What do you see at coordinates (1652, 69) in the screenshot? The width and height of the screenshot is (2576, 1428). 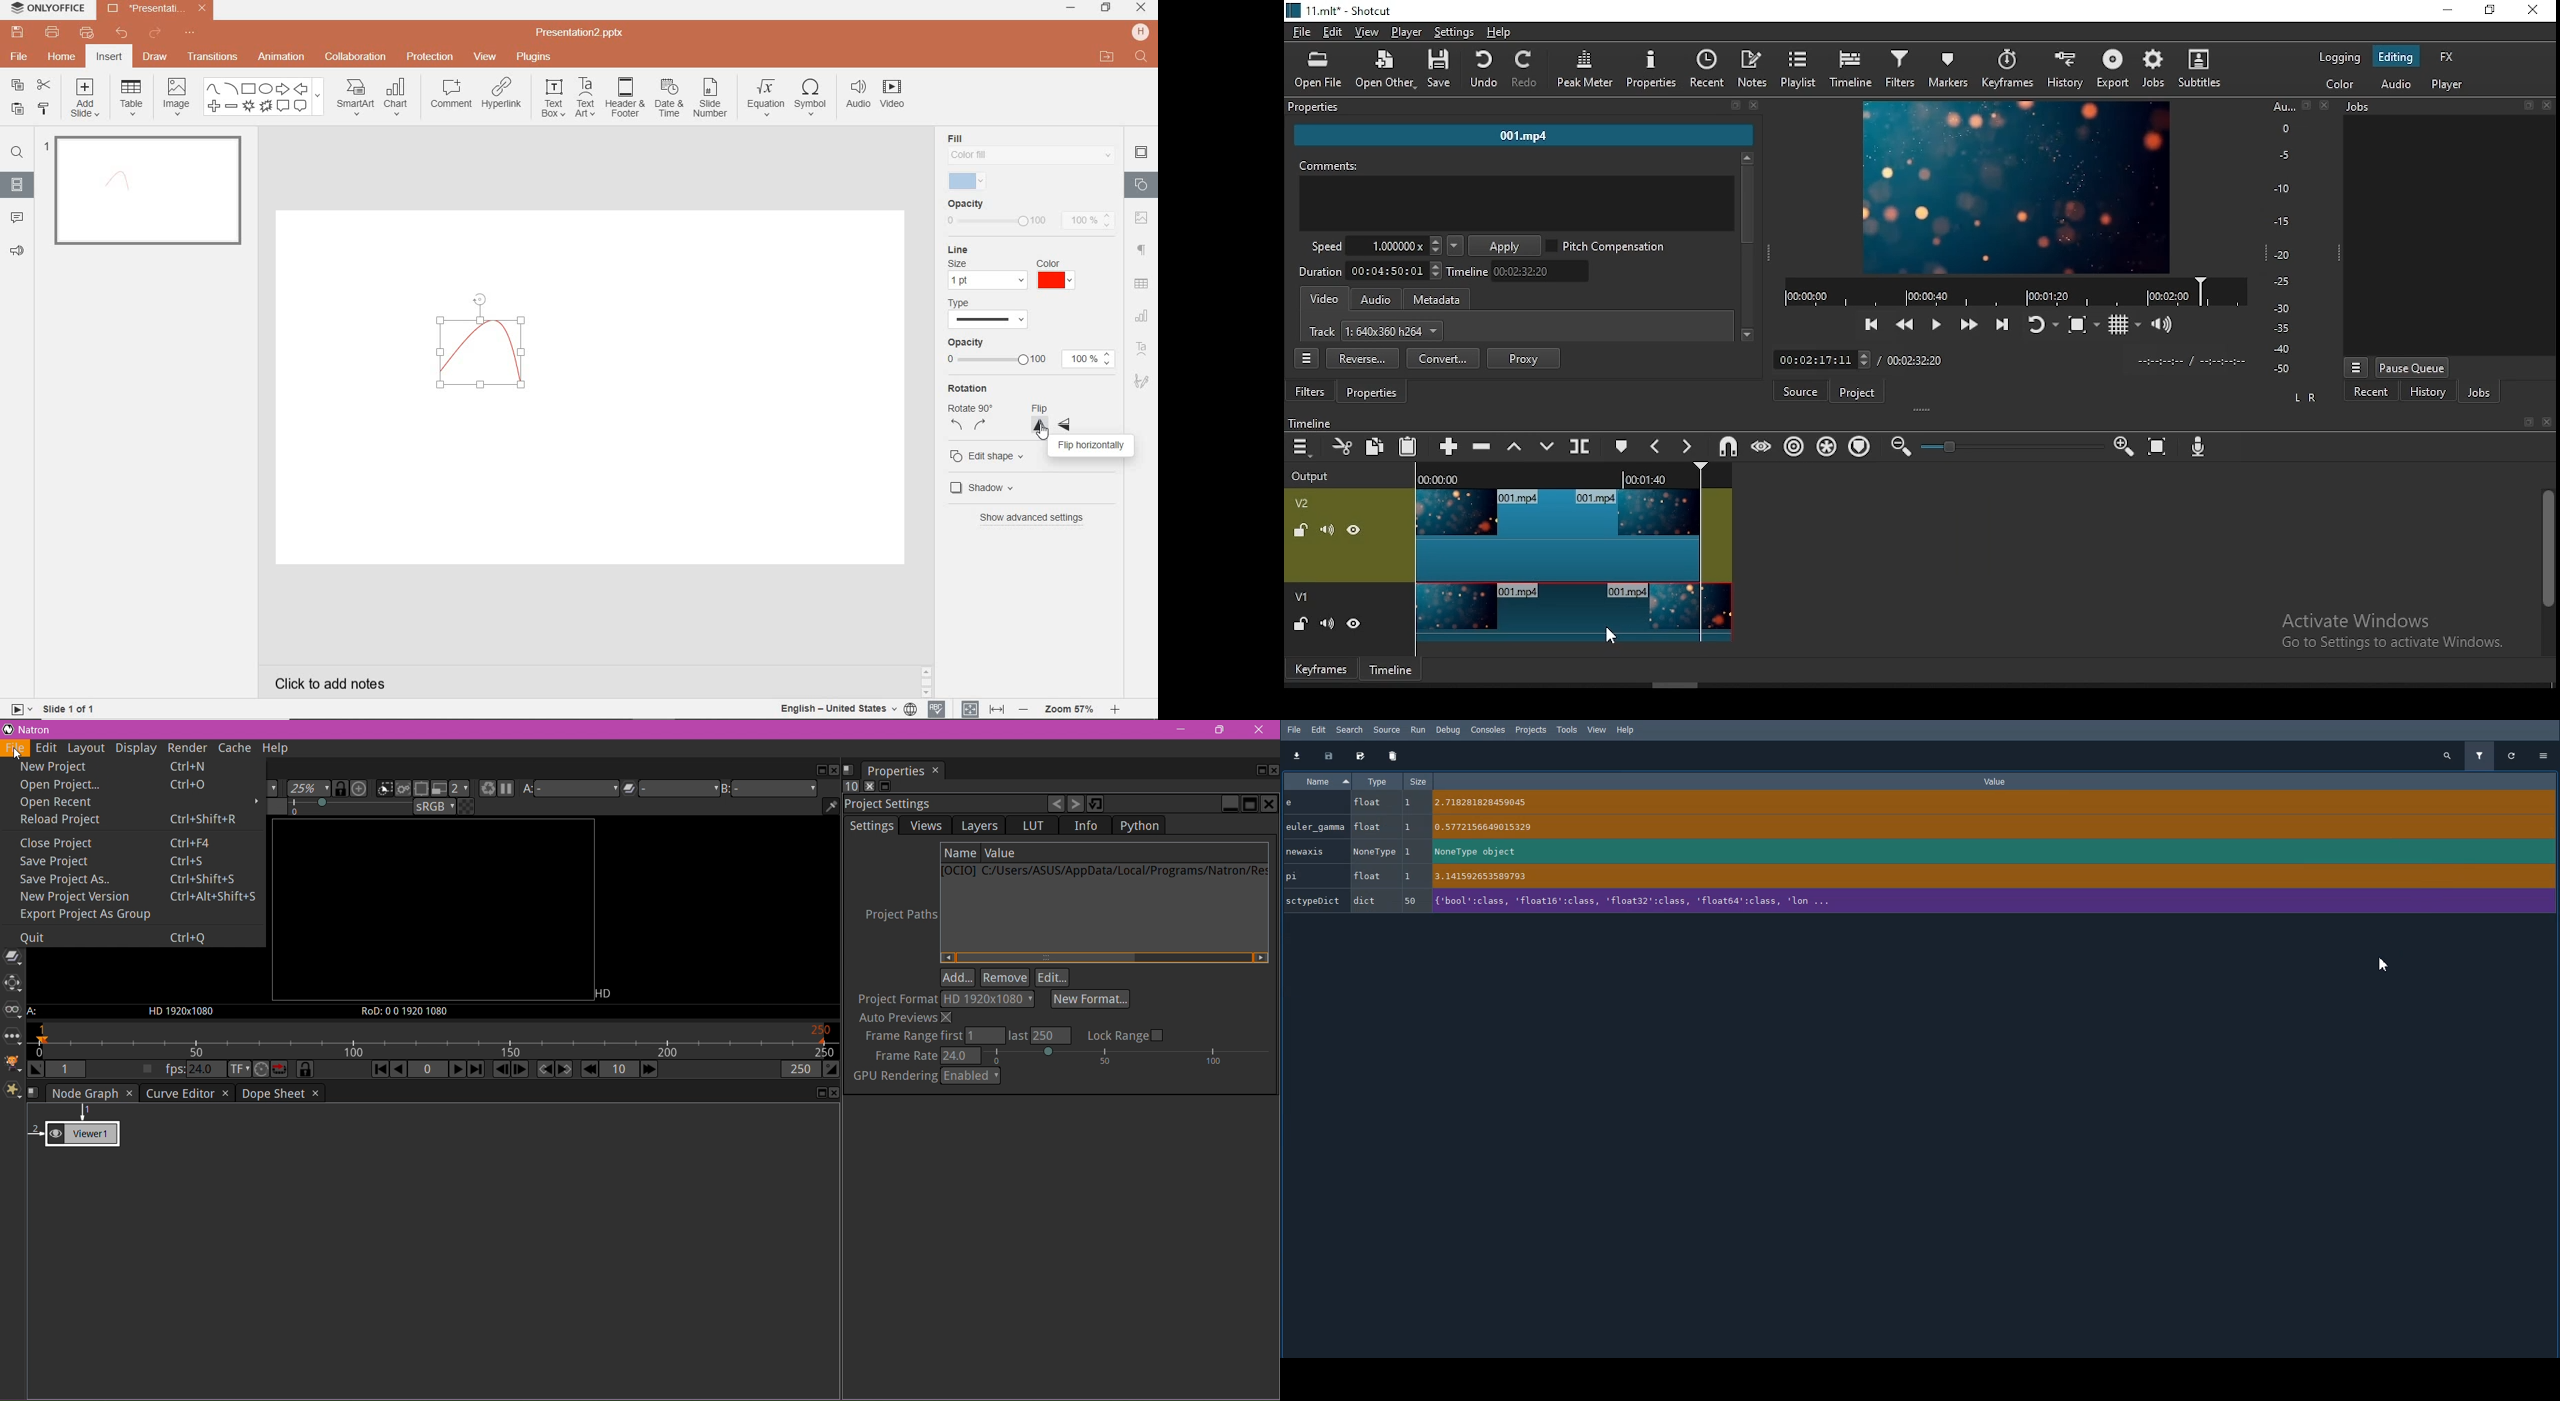 I see `properties` at bounding box center [1652, 69].